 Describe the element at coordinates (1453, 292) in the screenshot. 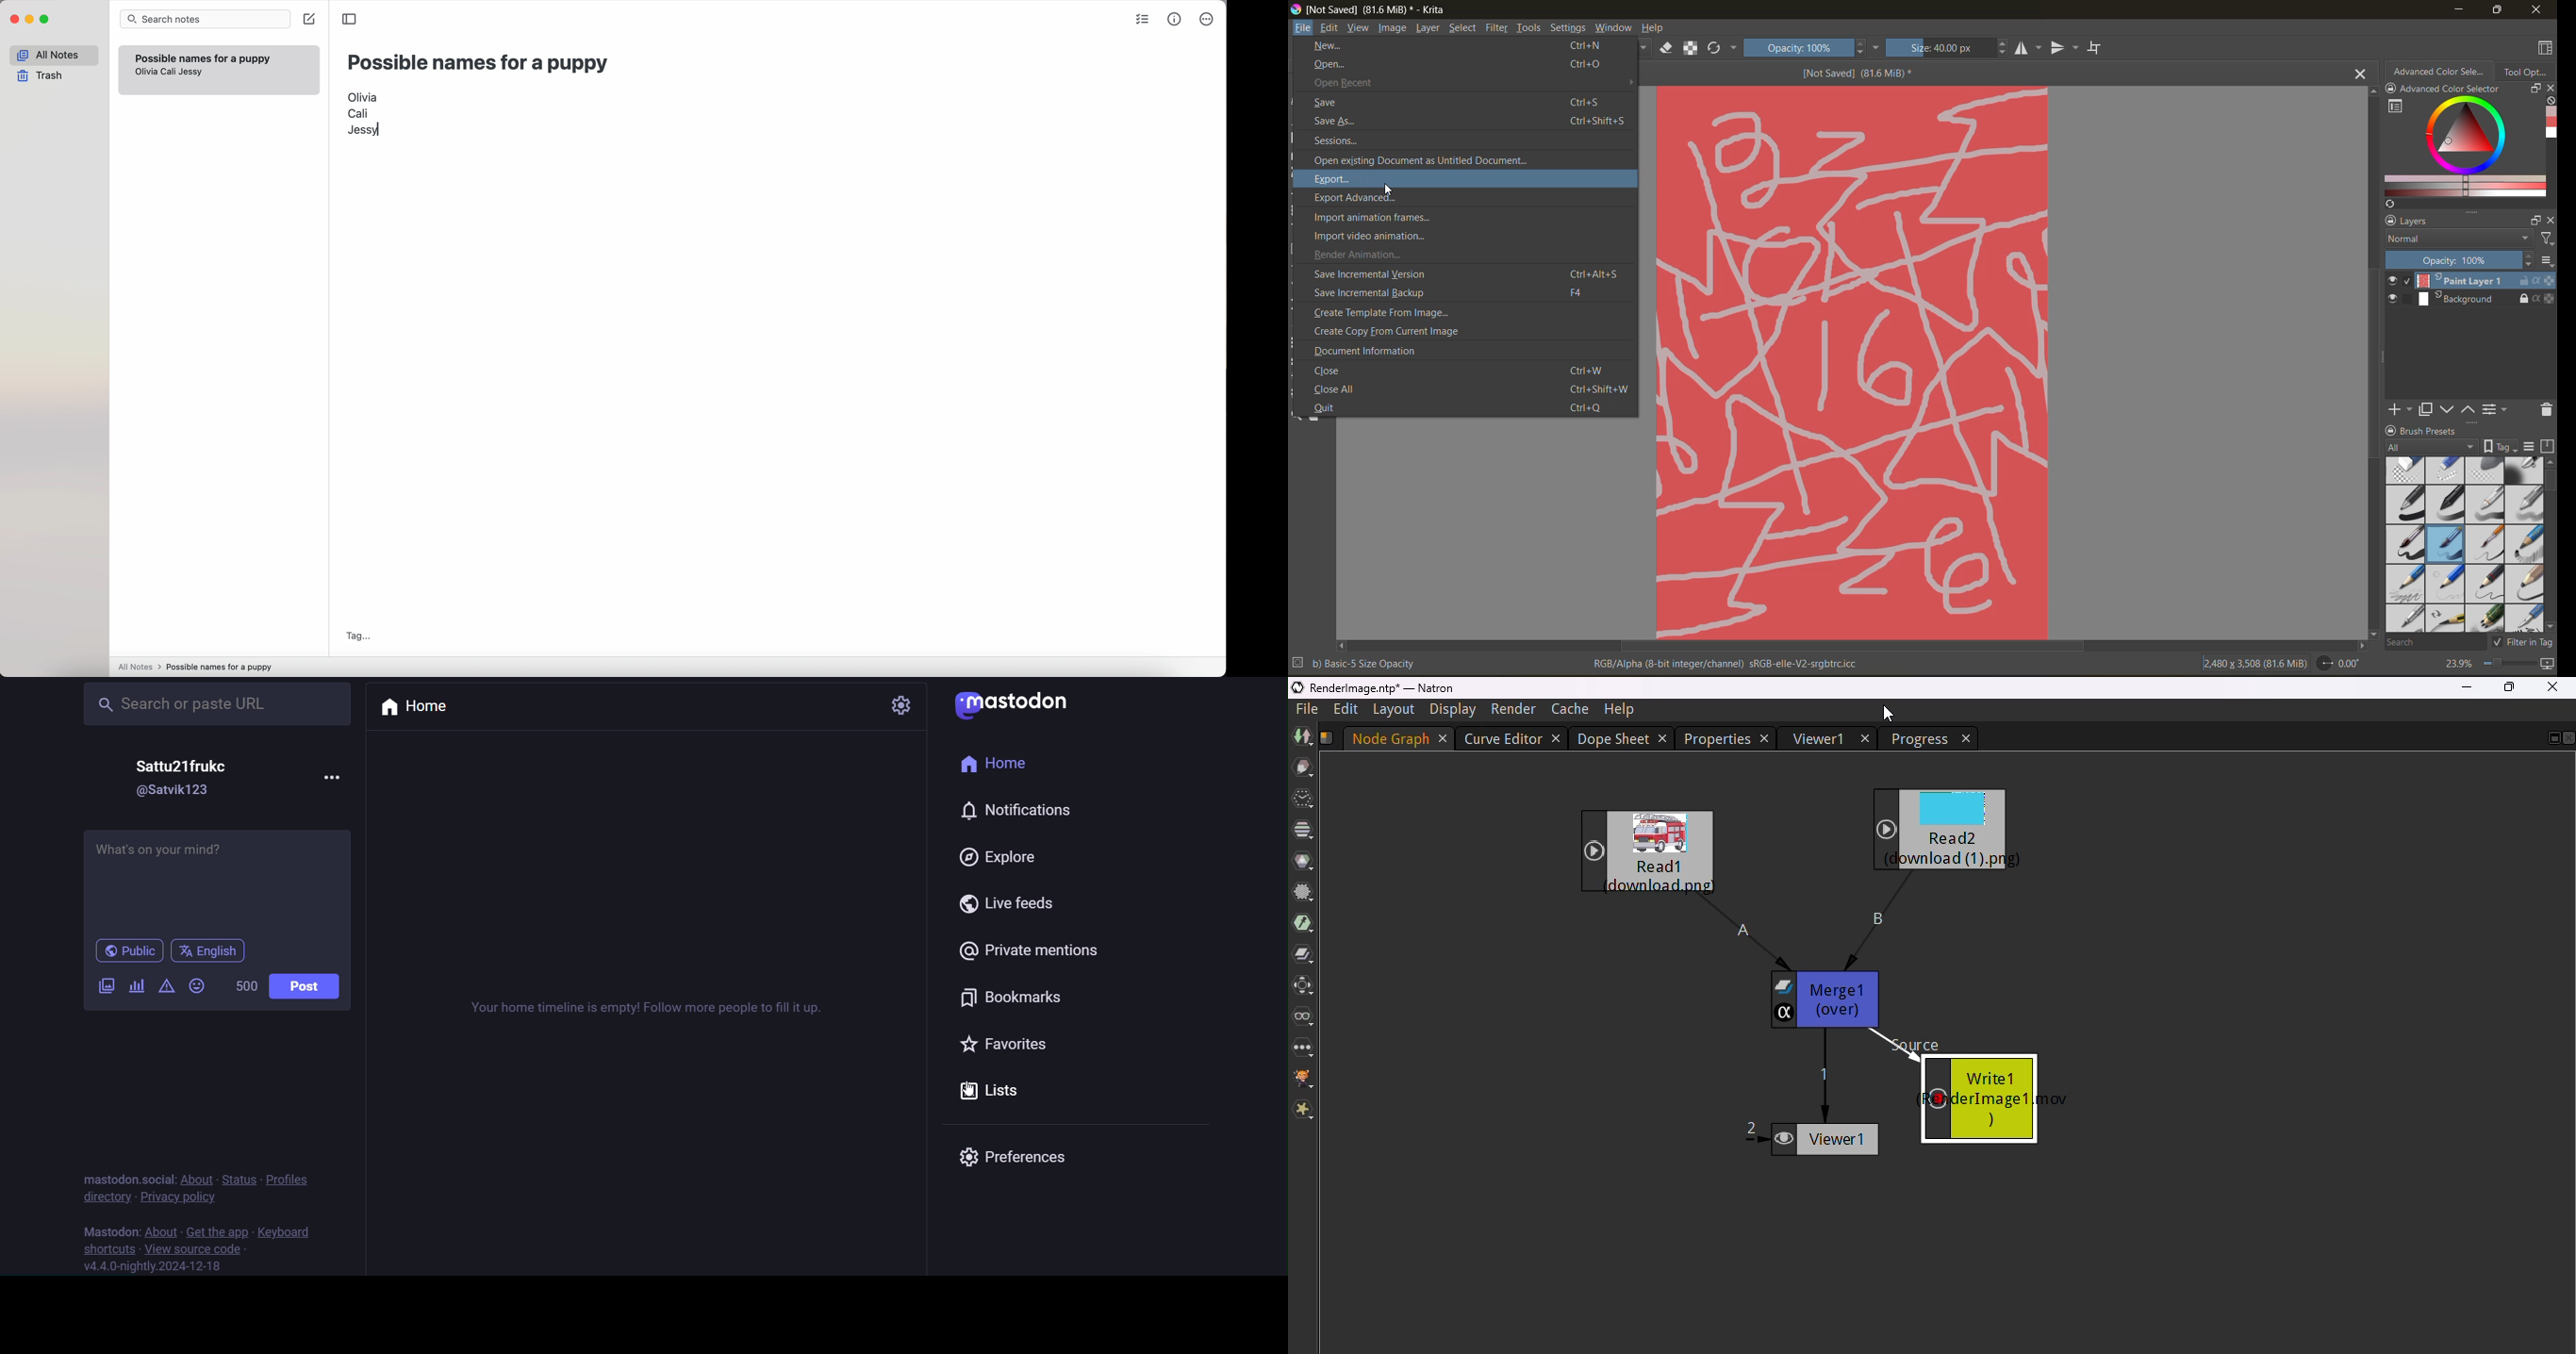

I see `save incremental backup` at that location.